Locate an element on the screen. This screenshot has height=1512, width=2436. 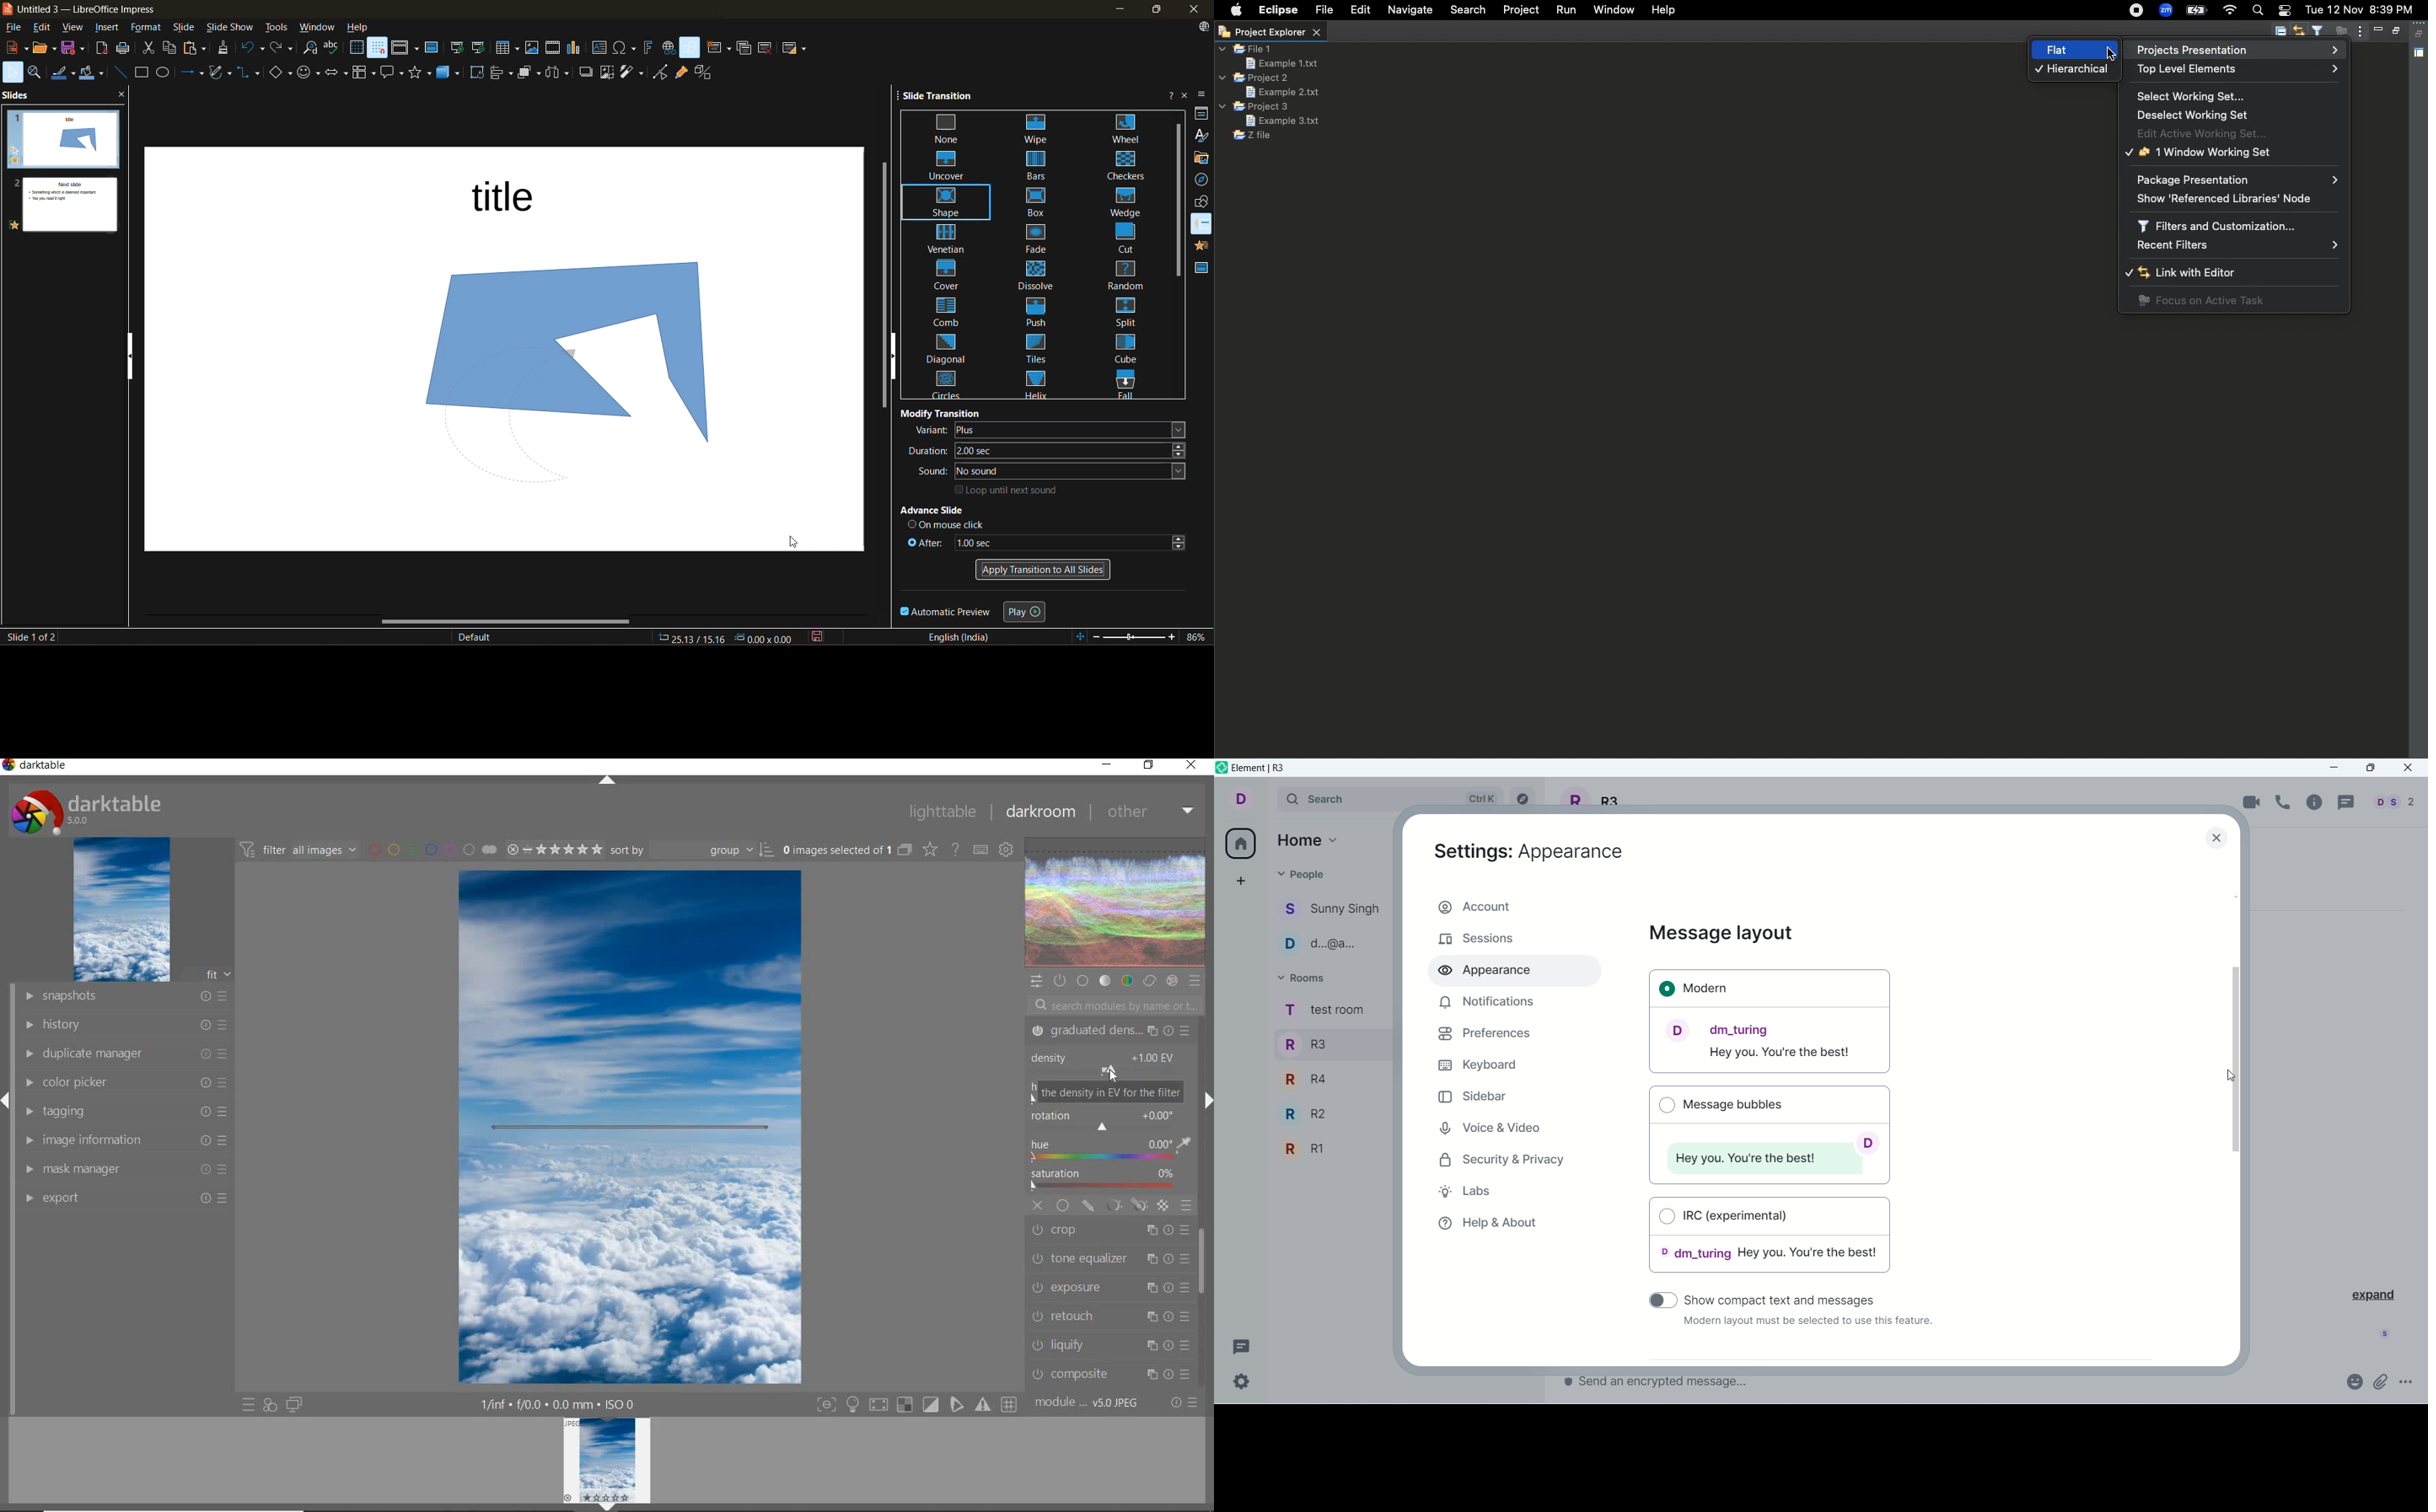
help & about is located at coordinates (1487, 1226).